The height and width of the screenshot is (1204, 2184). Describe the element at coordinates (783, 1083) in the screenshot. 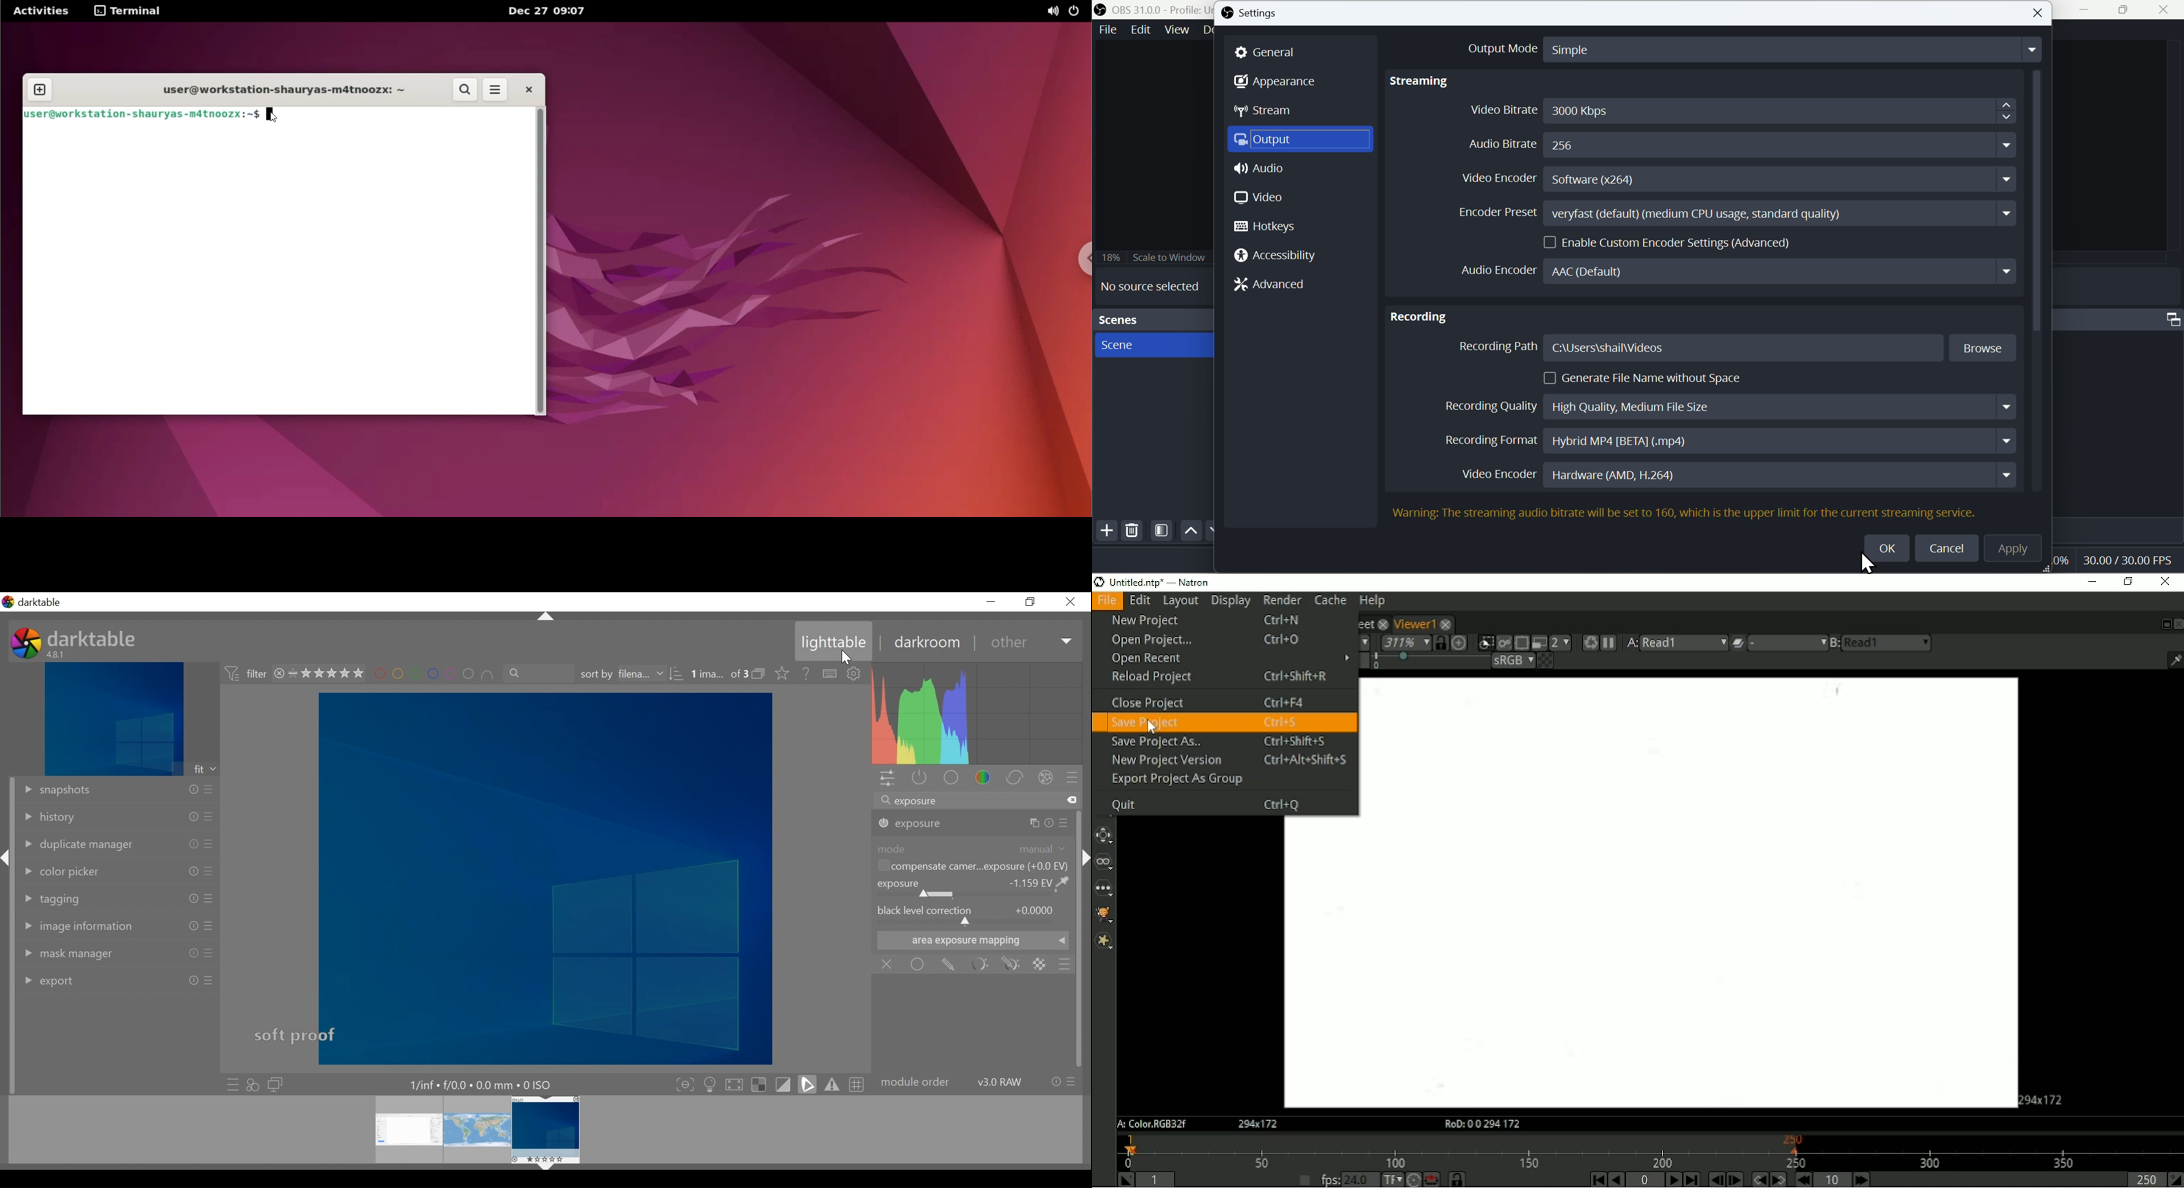

I see `toggle softproofing` at that location.